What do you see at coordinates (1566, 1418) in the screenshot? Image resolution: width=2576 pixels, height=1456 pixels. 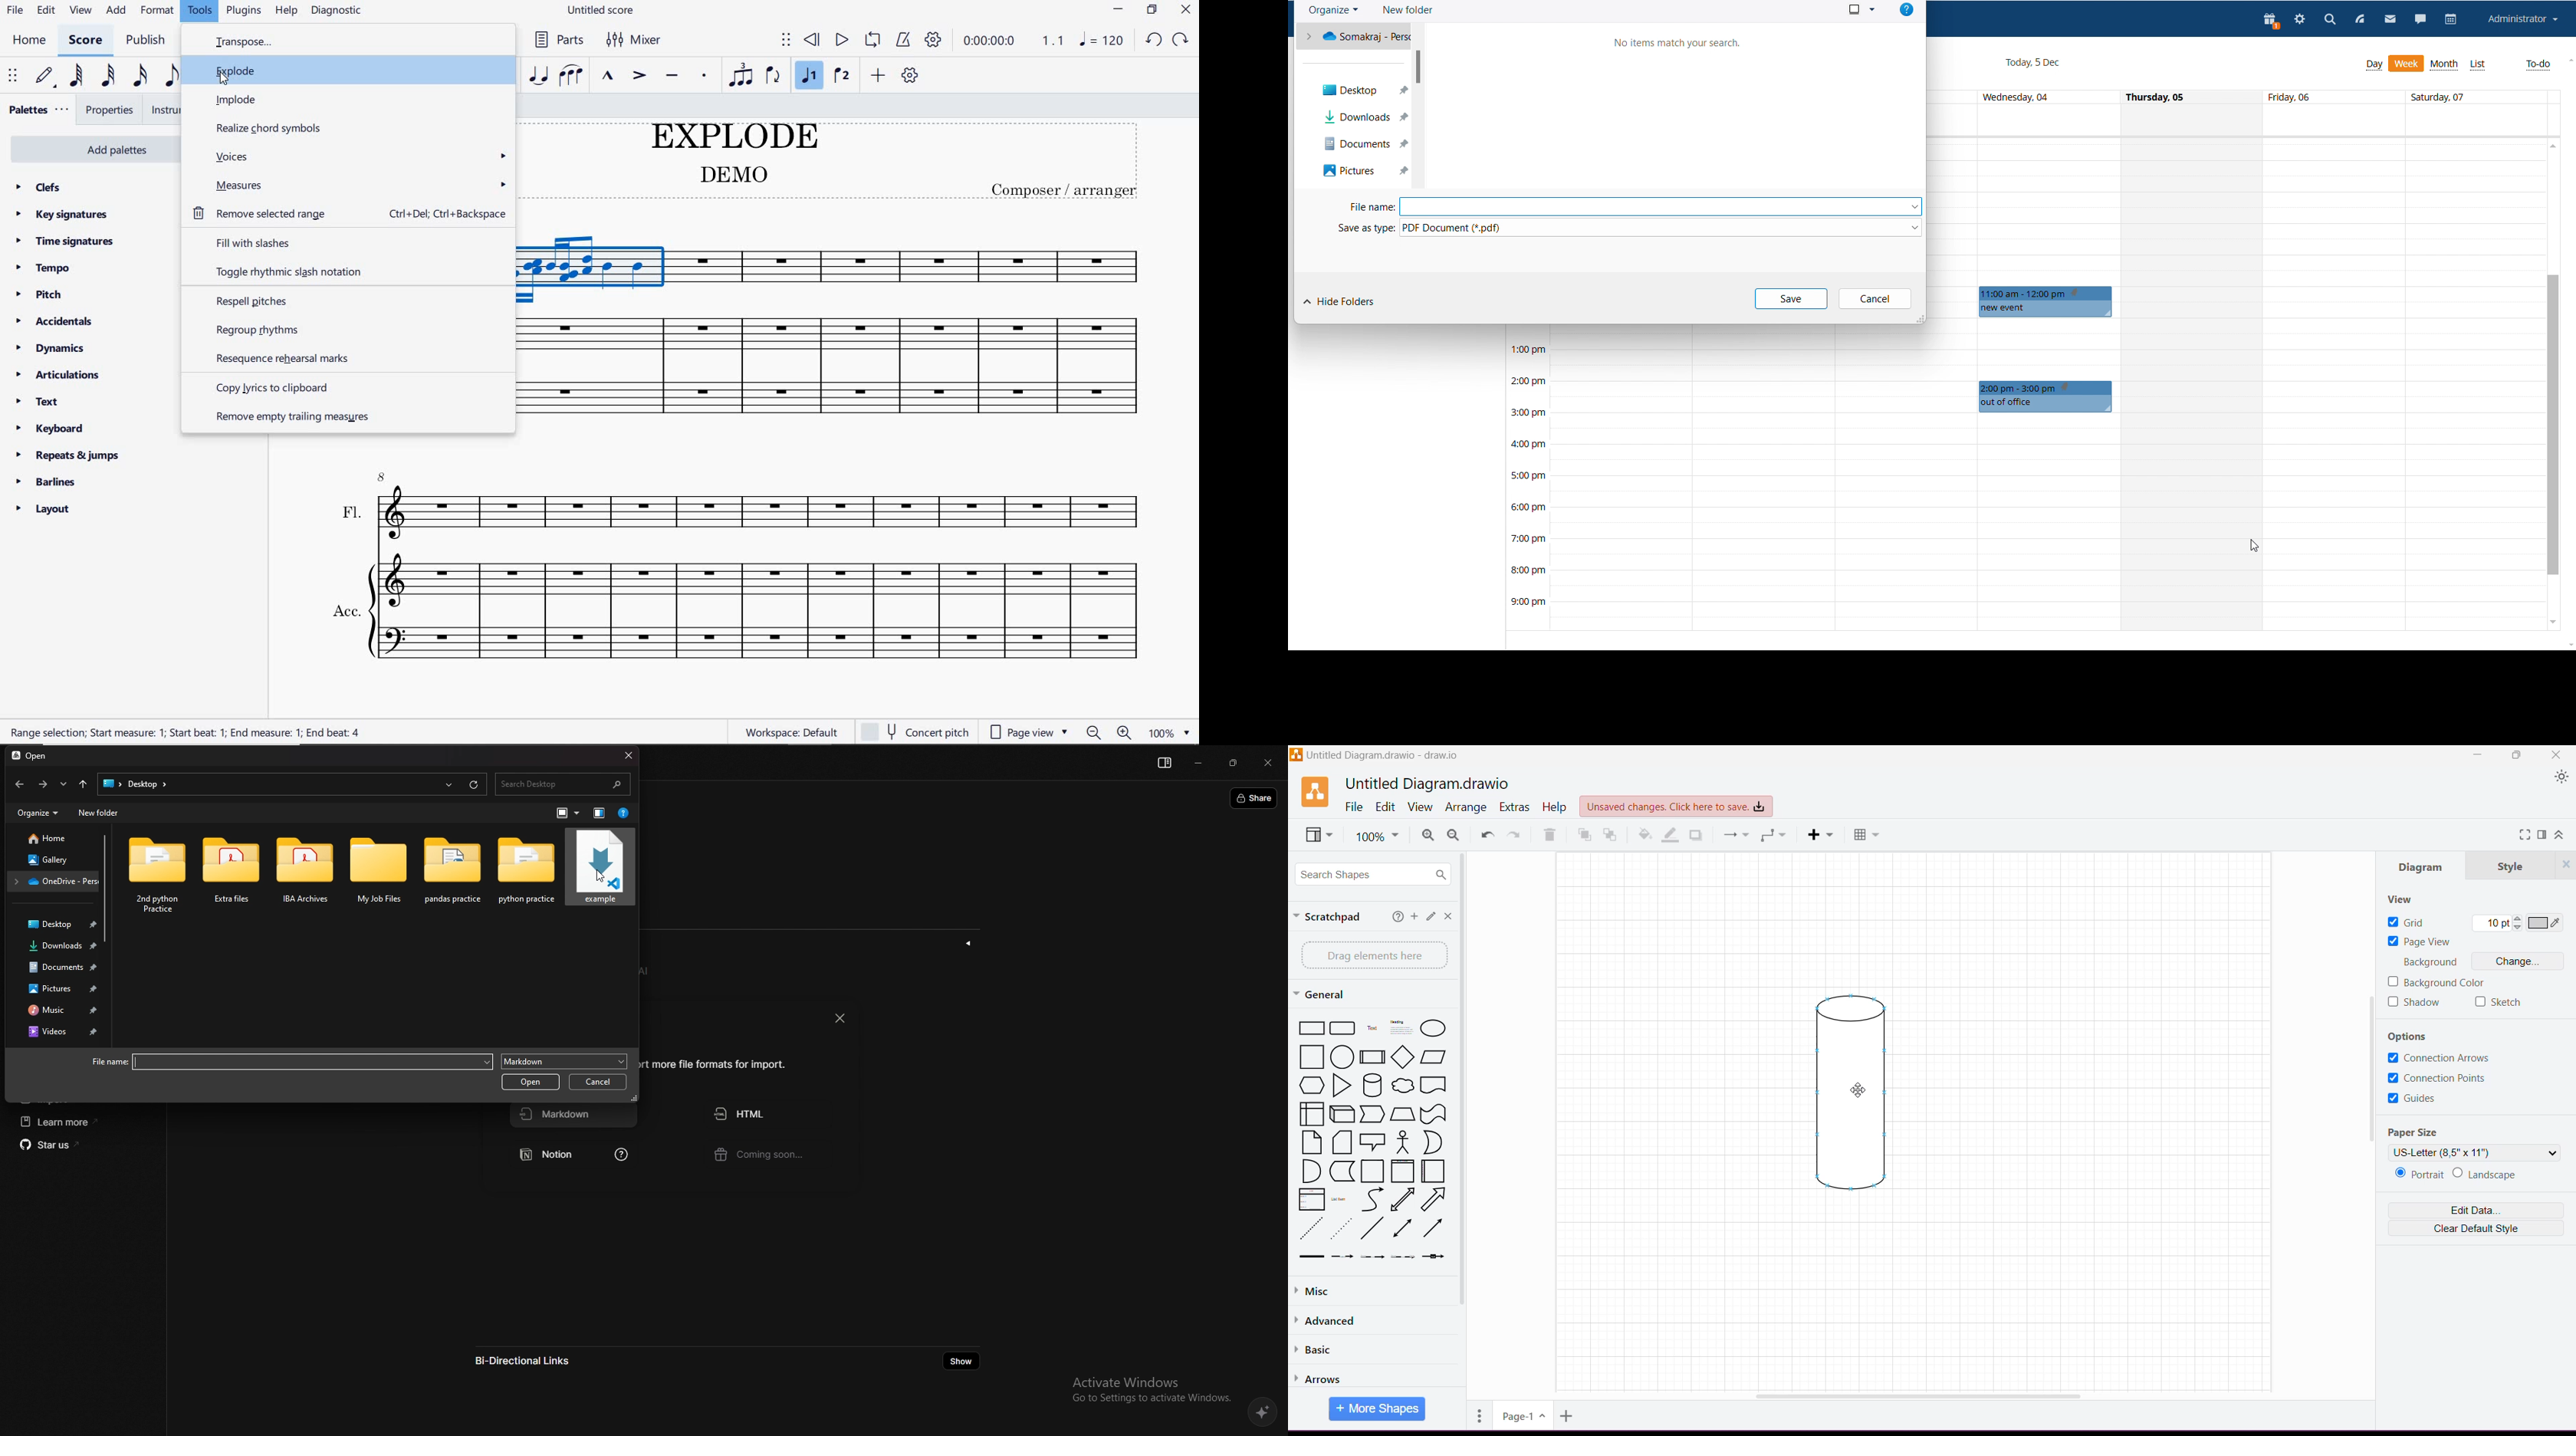 I see `Insert Page` at bounding box center [1566, 1418].